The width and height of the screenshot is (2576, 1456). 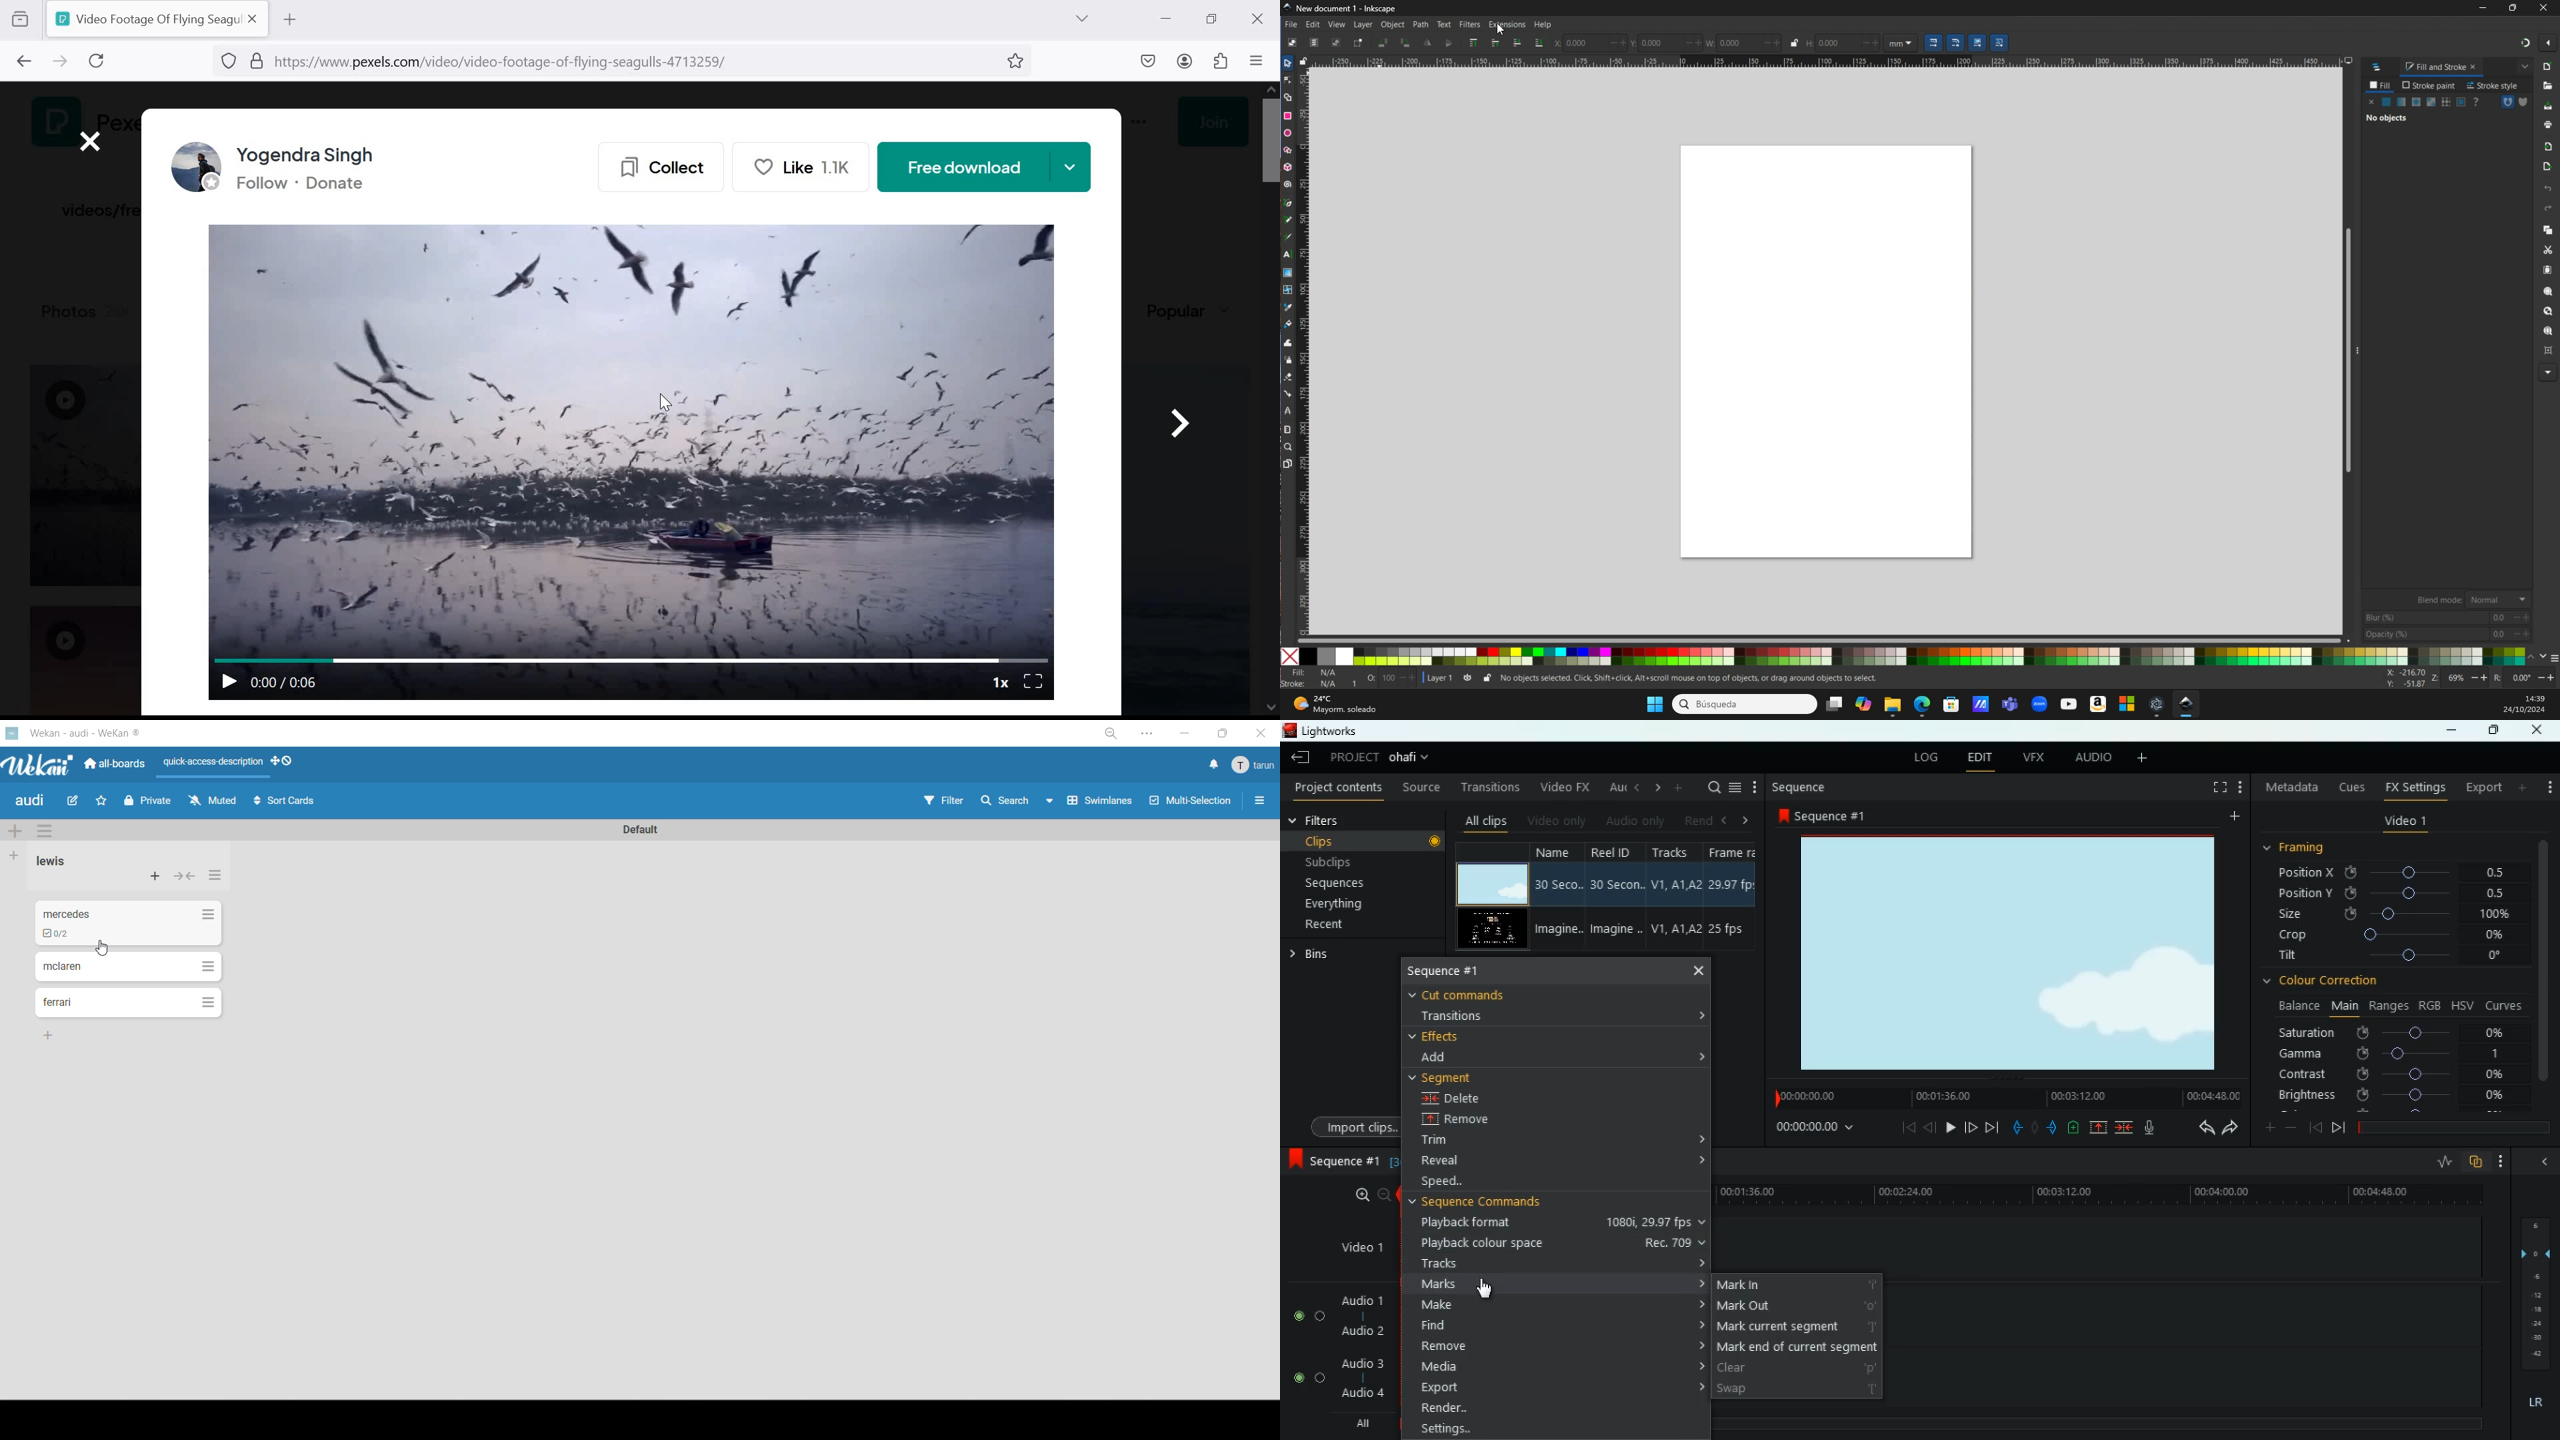 What do you see at coordinates (1149, 59) in the screenshot?
I see `downloads` at bounding box center [1149, 59].